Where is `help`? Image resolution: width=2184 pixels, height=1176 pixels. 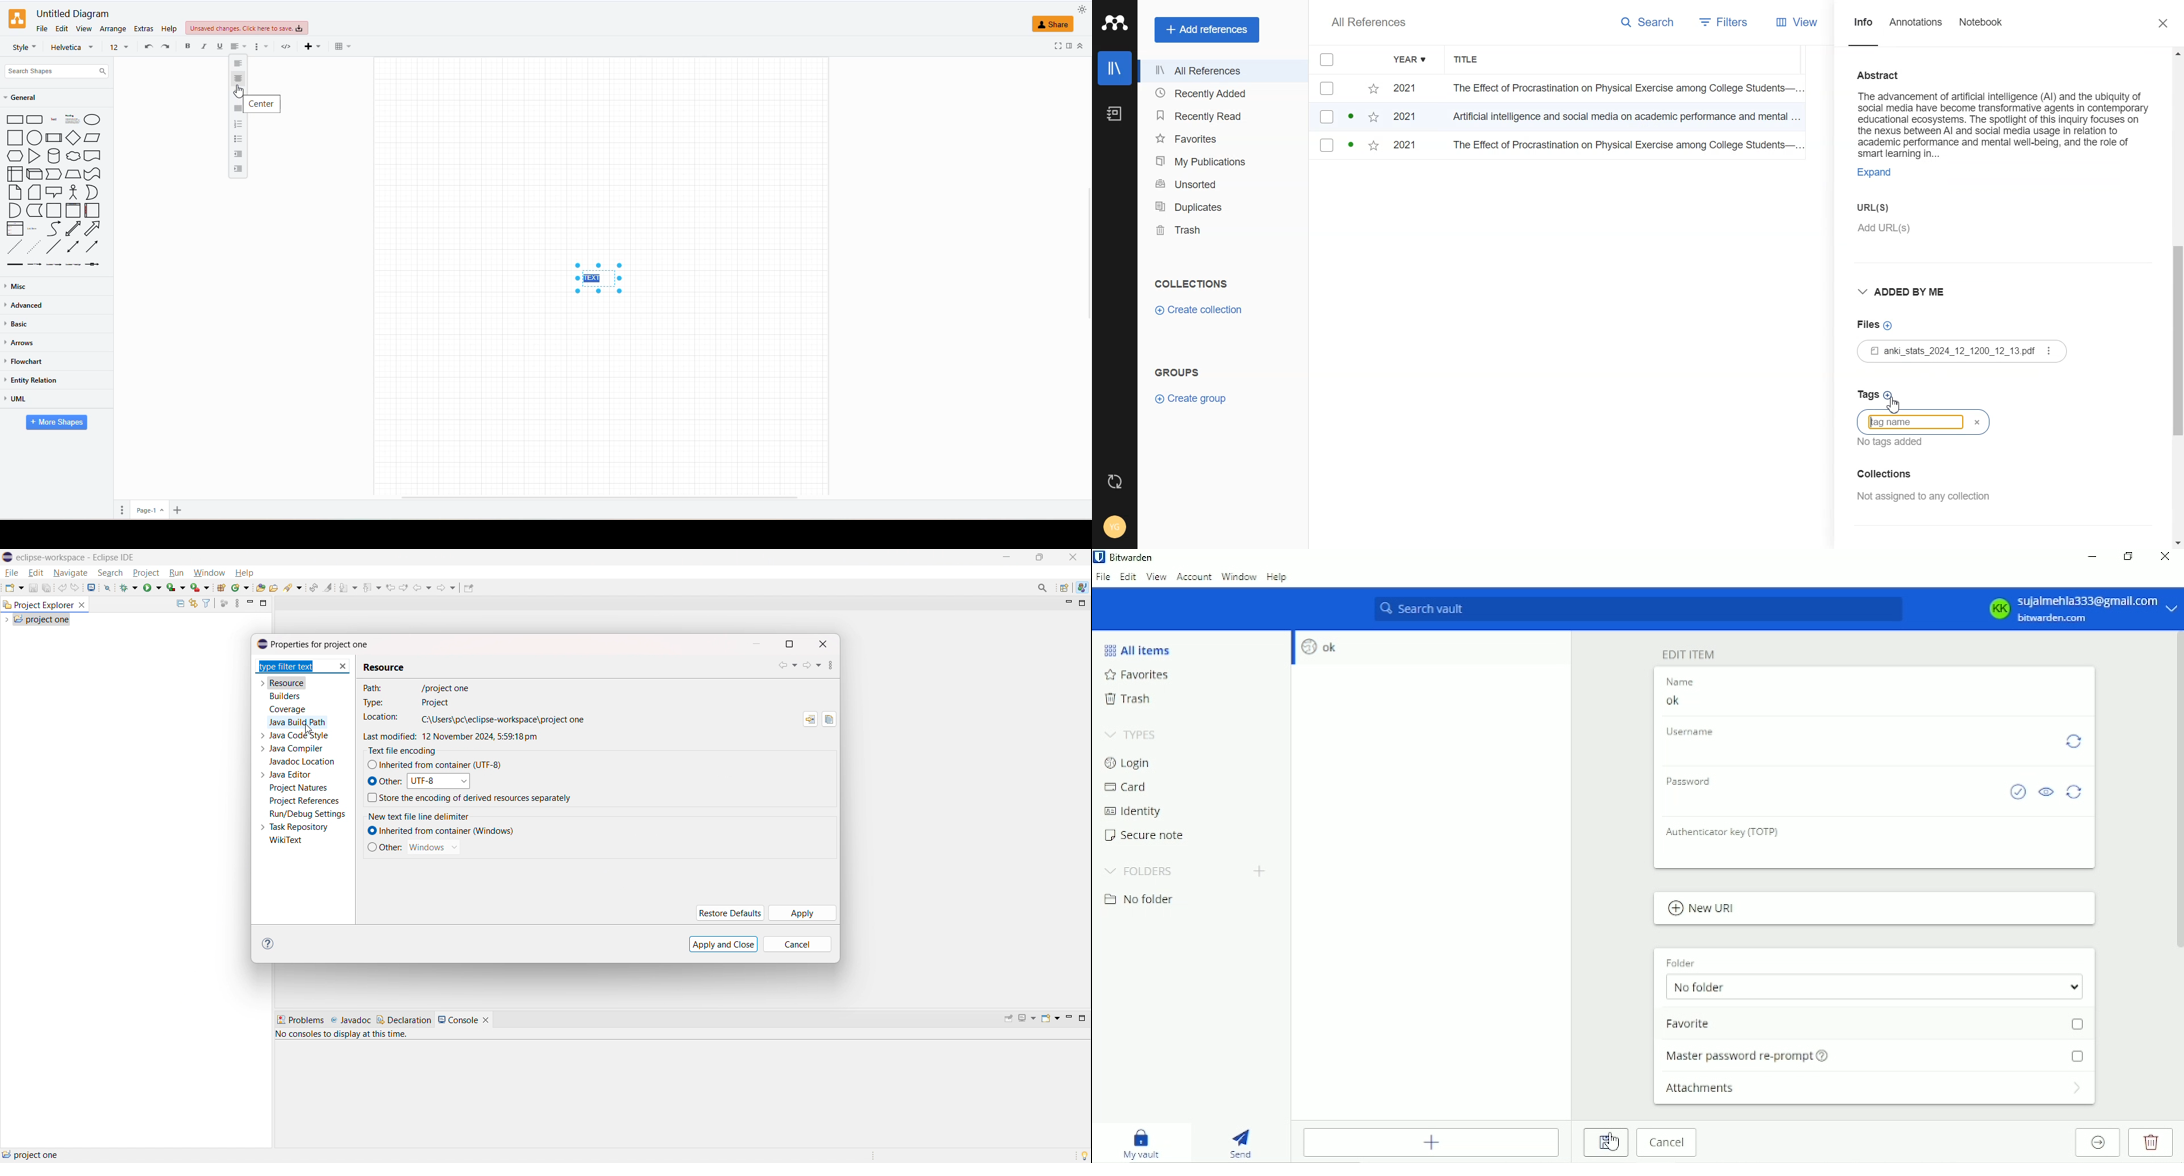 help is located at coordinates (271, 944).